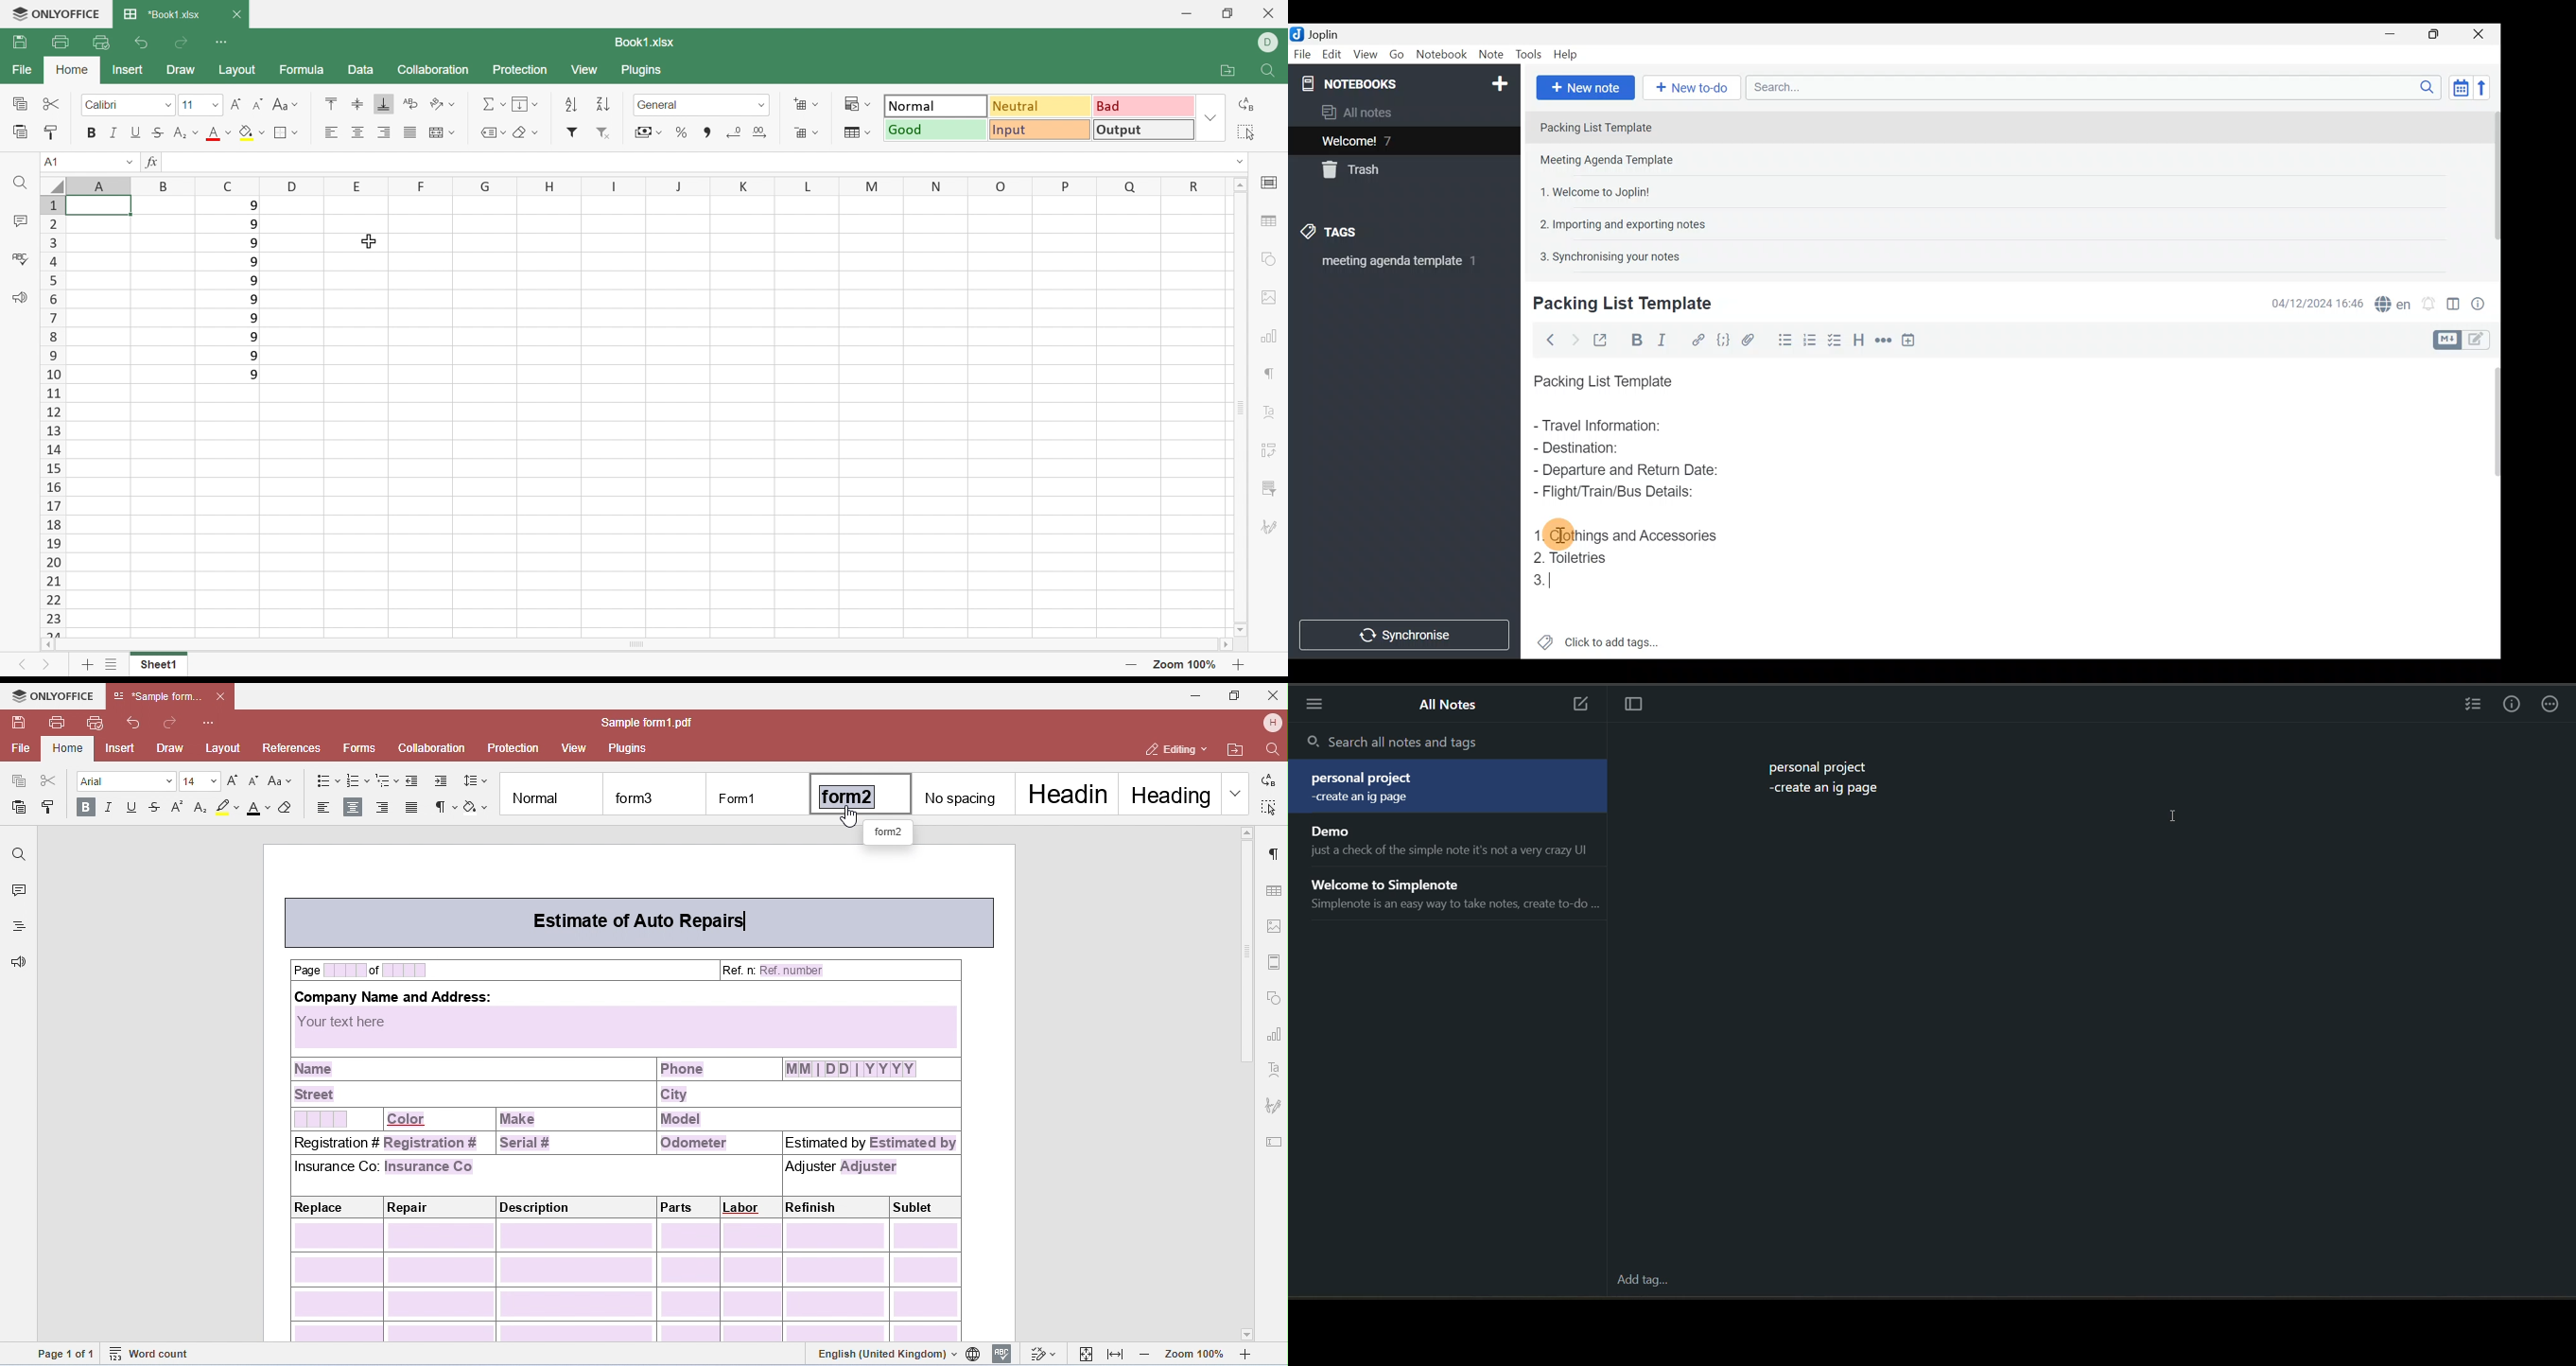  What do you see at coordinates (1273, 525) in the screenshot?
I see `Signature settings` at bounding box center [1273, 525].